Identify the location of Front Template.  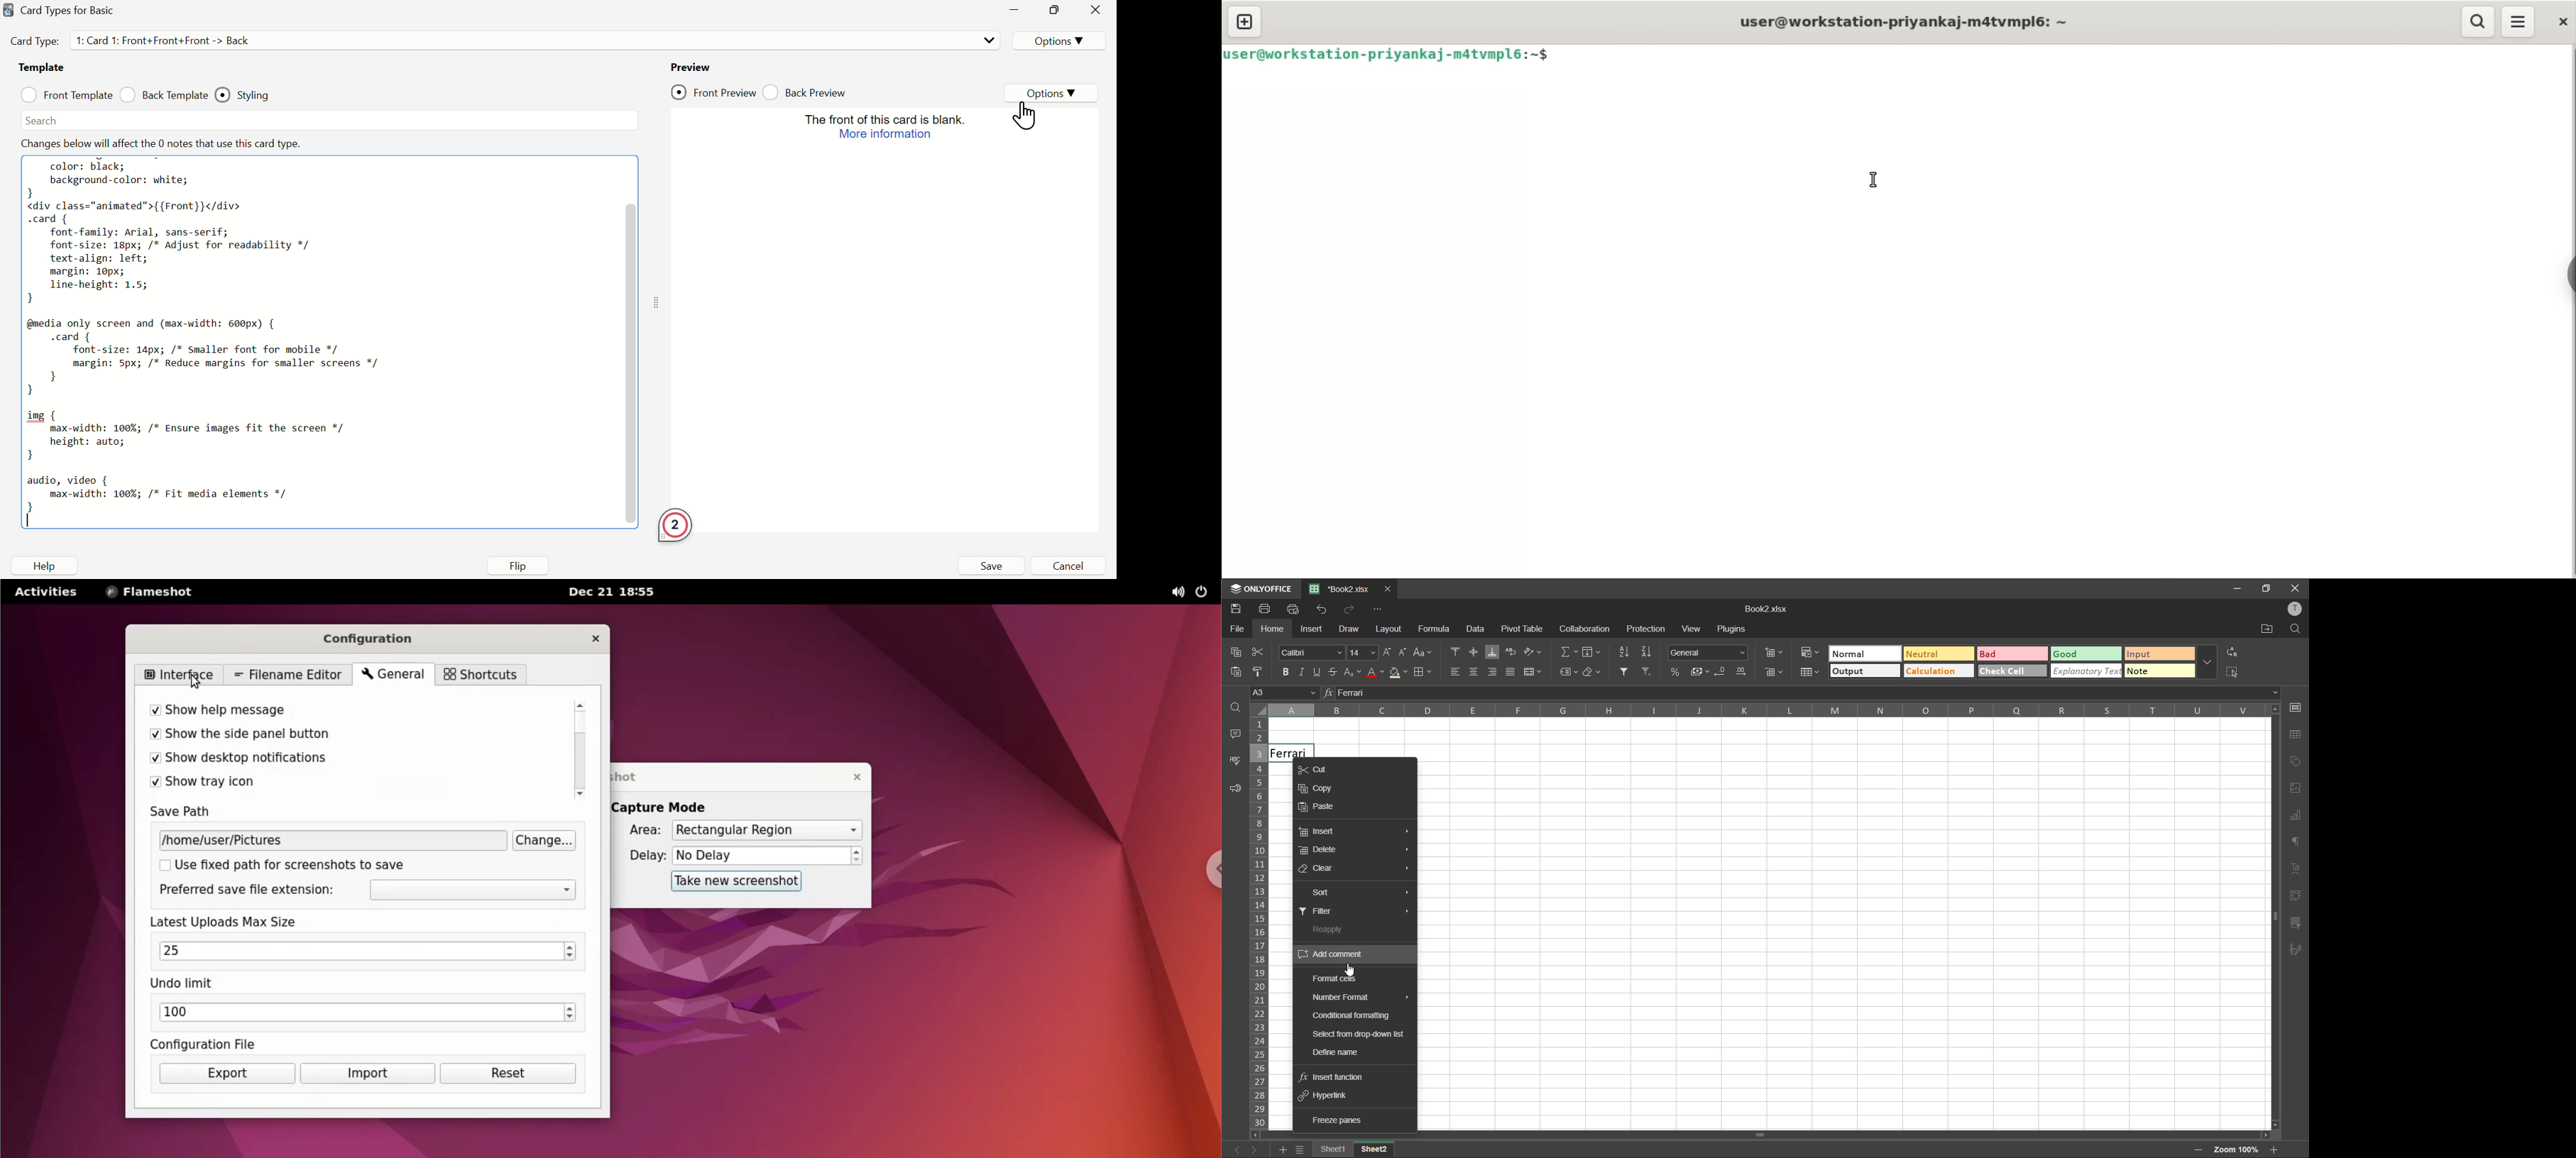
(66, 95).